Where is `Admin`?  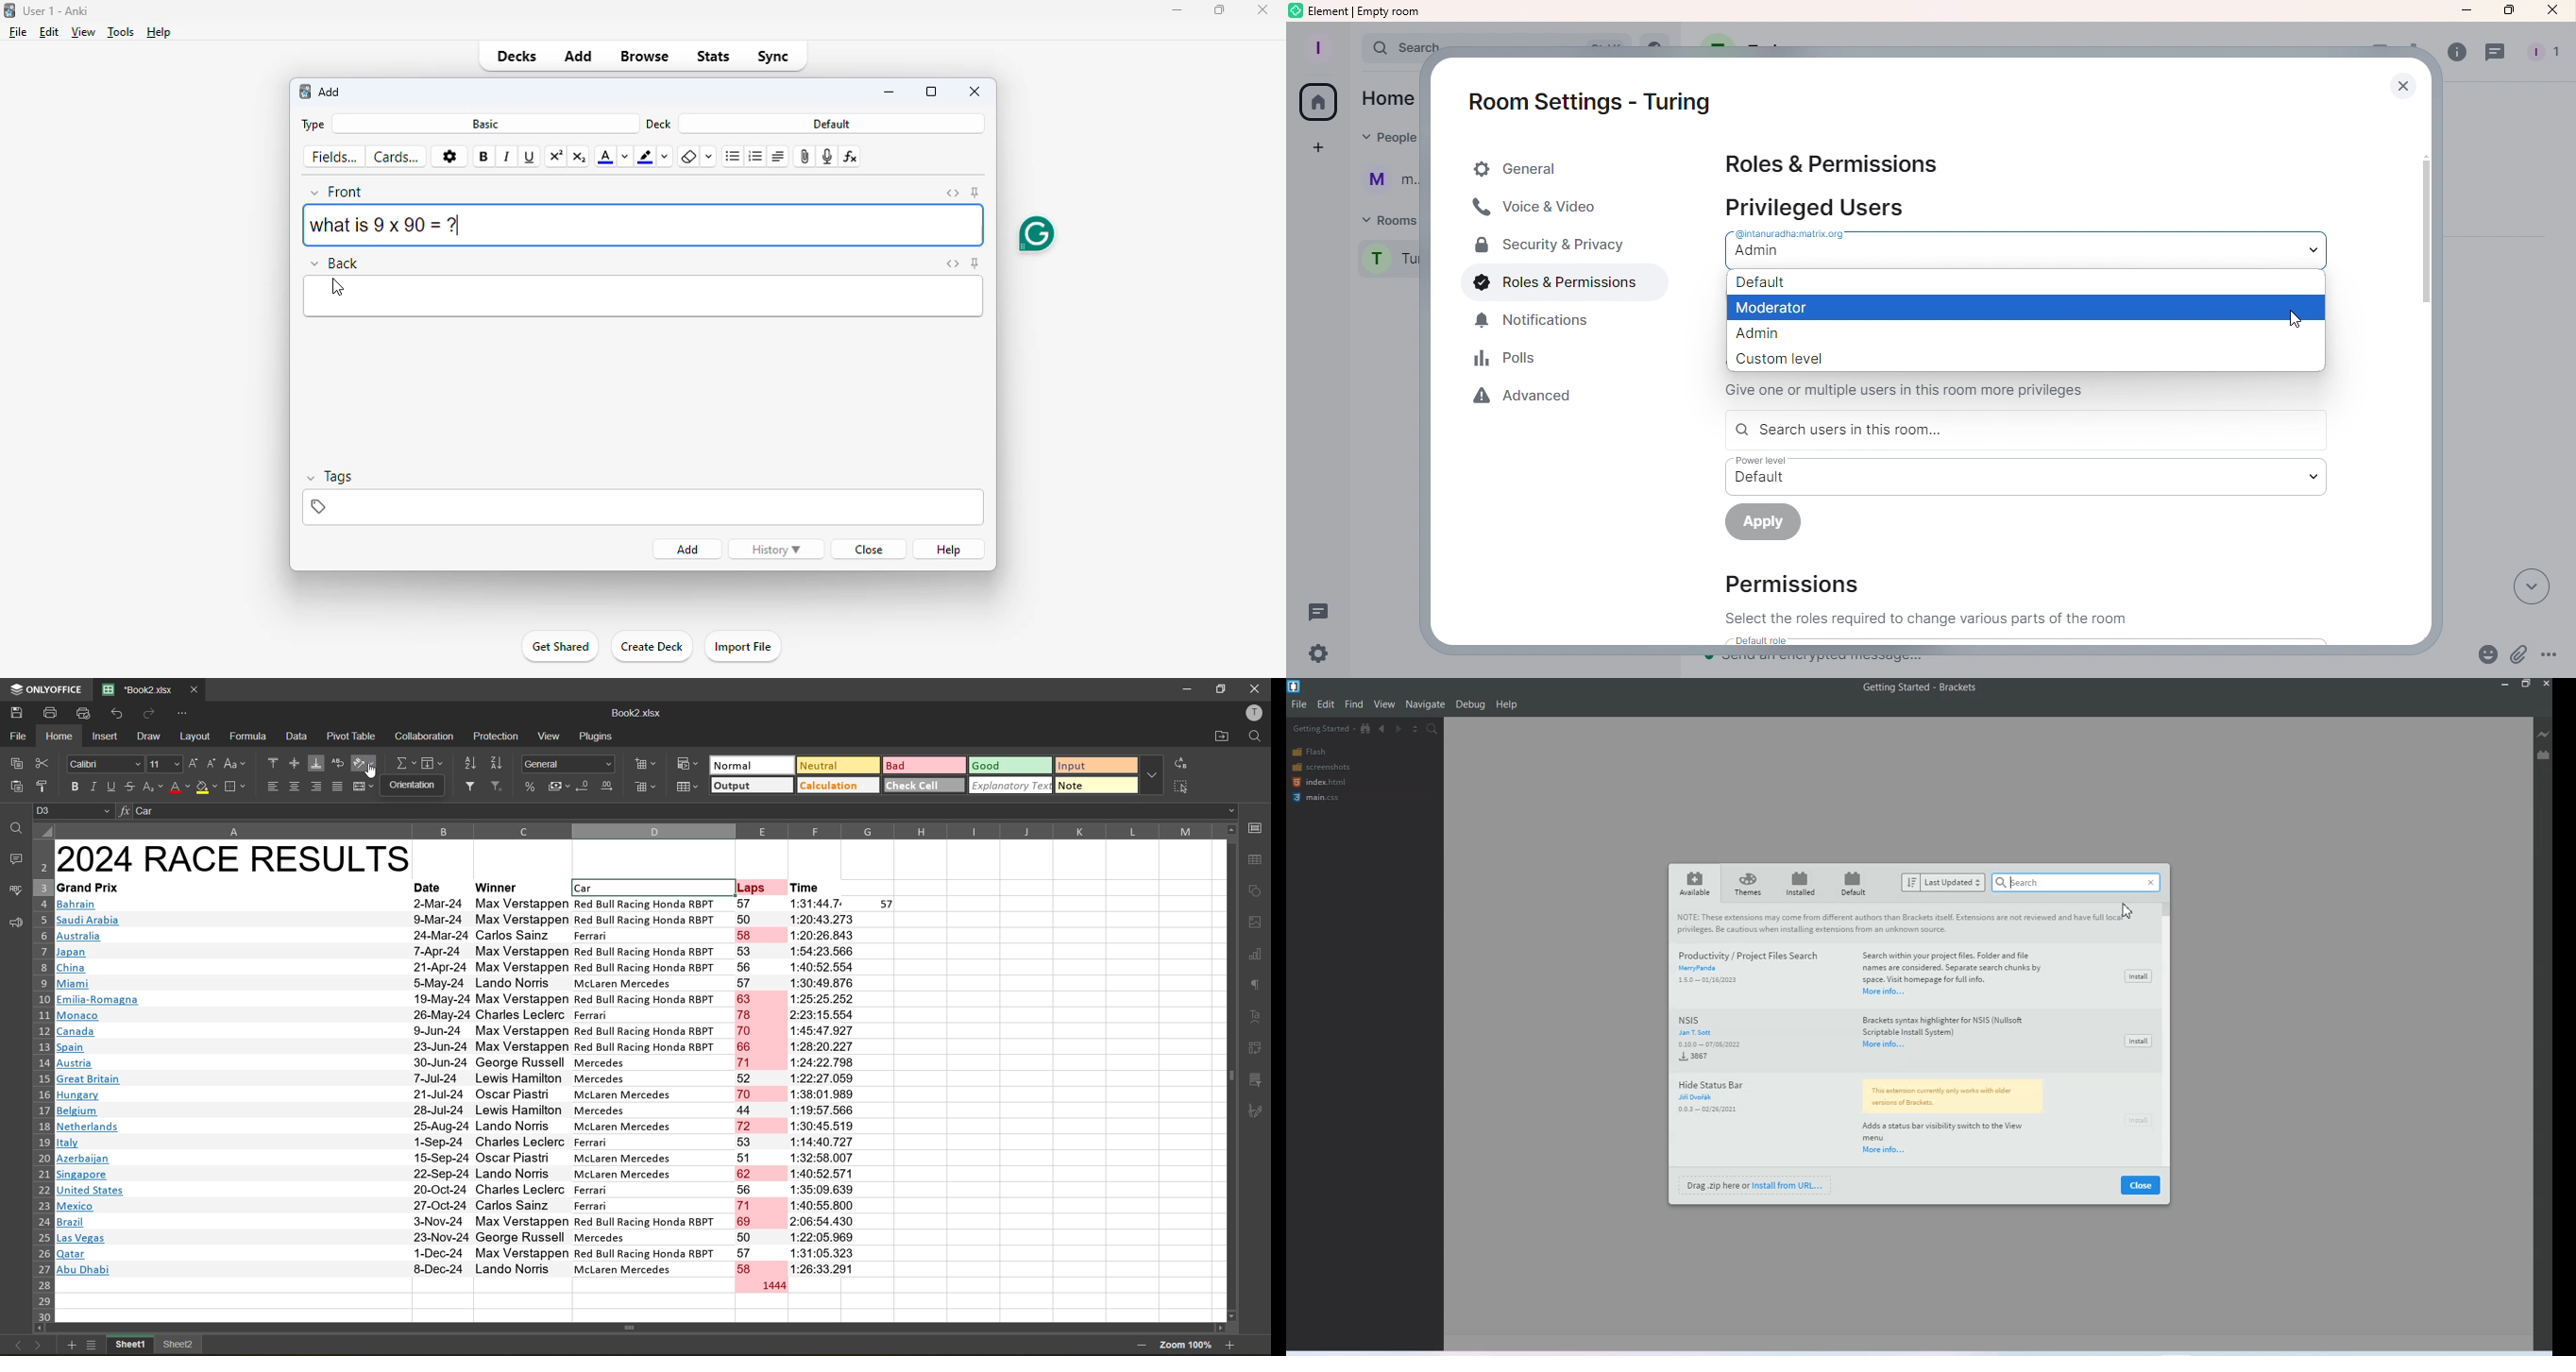 Admin is located at coordinates (2029, 246).